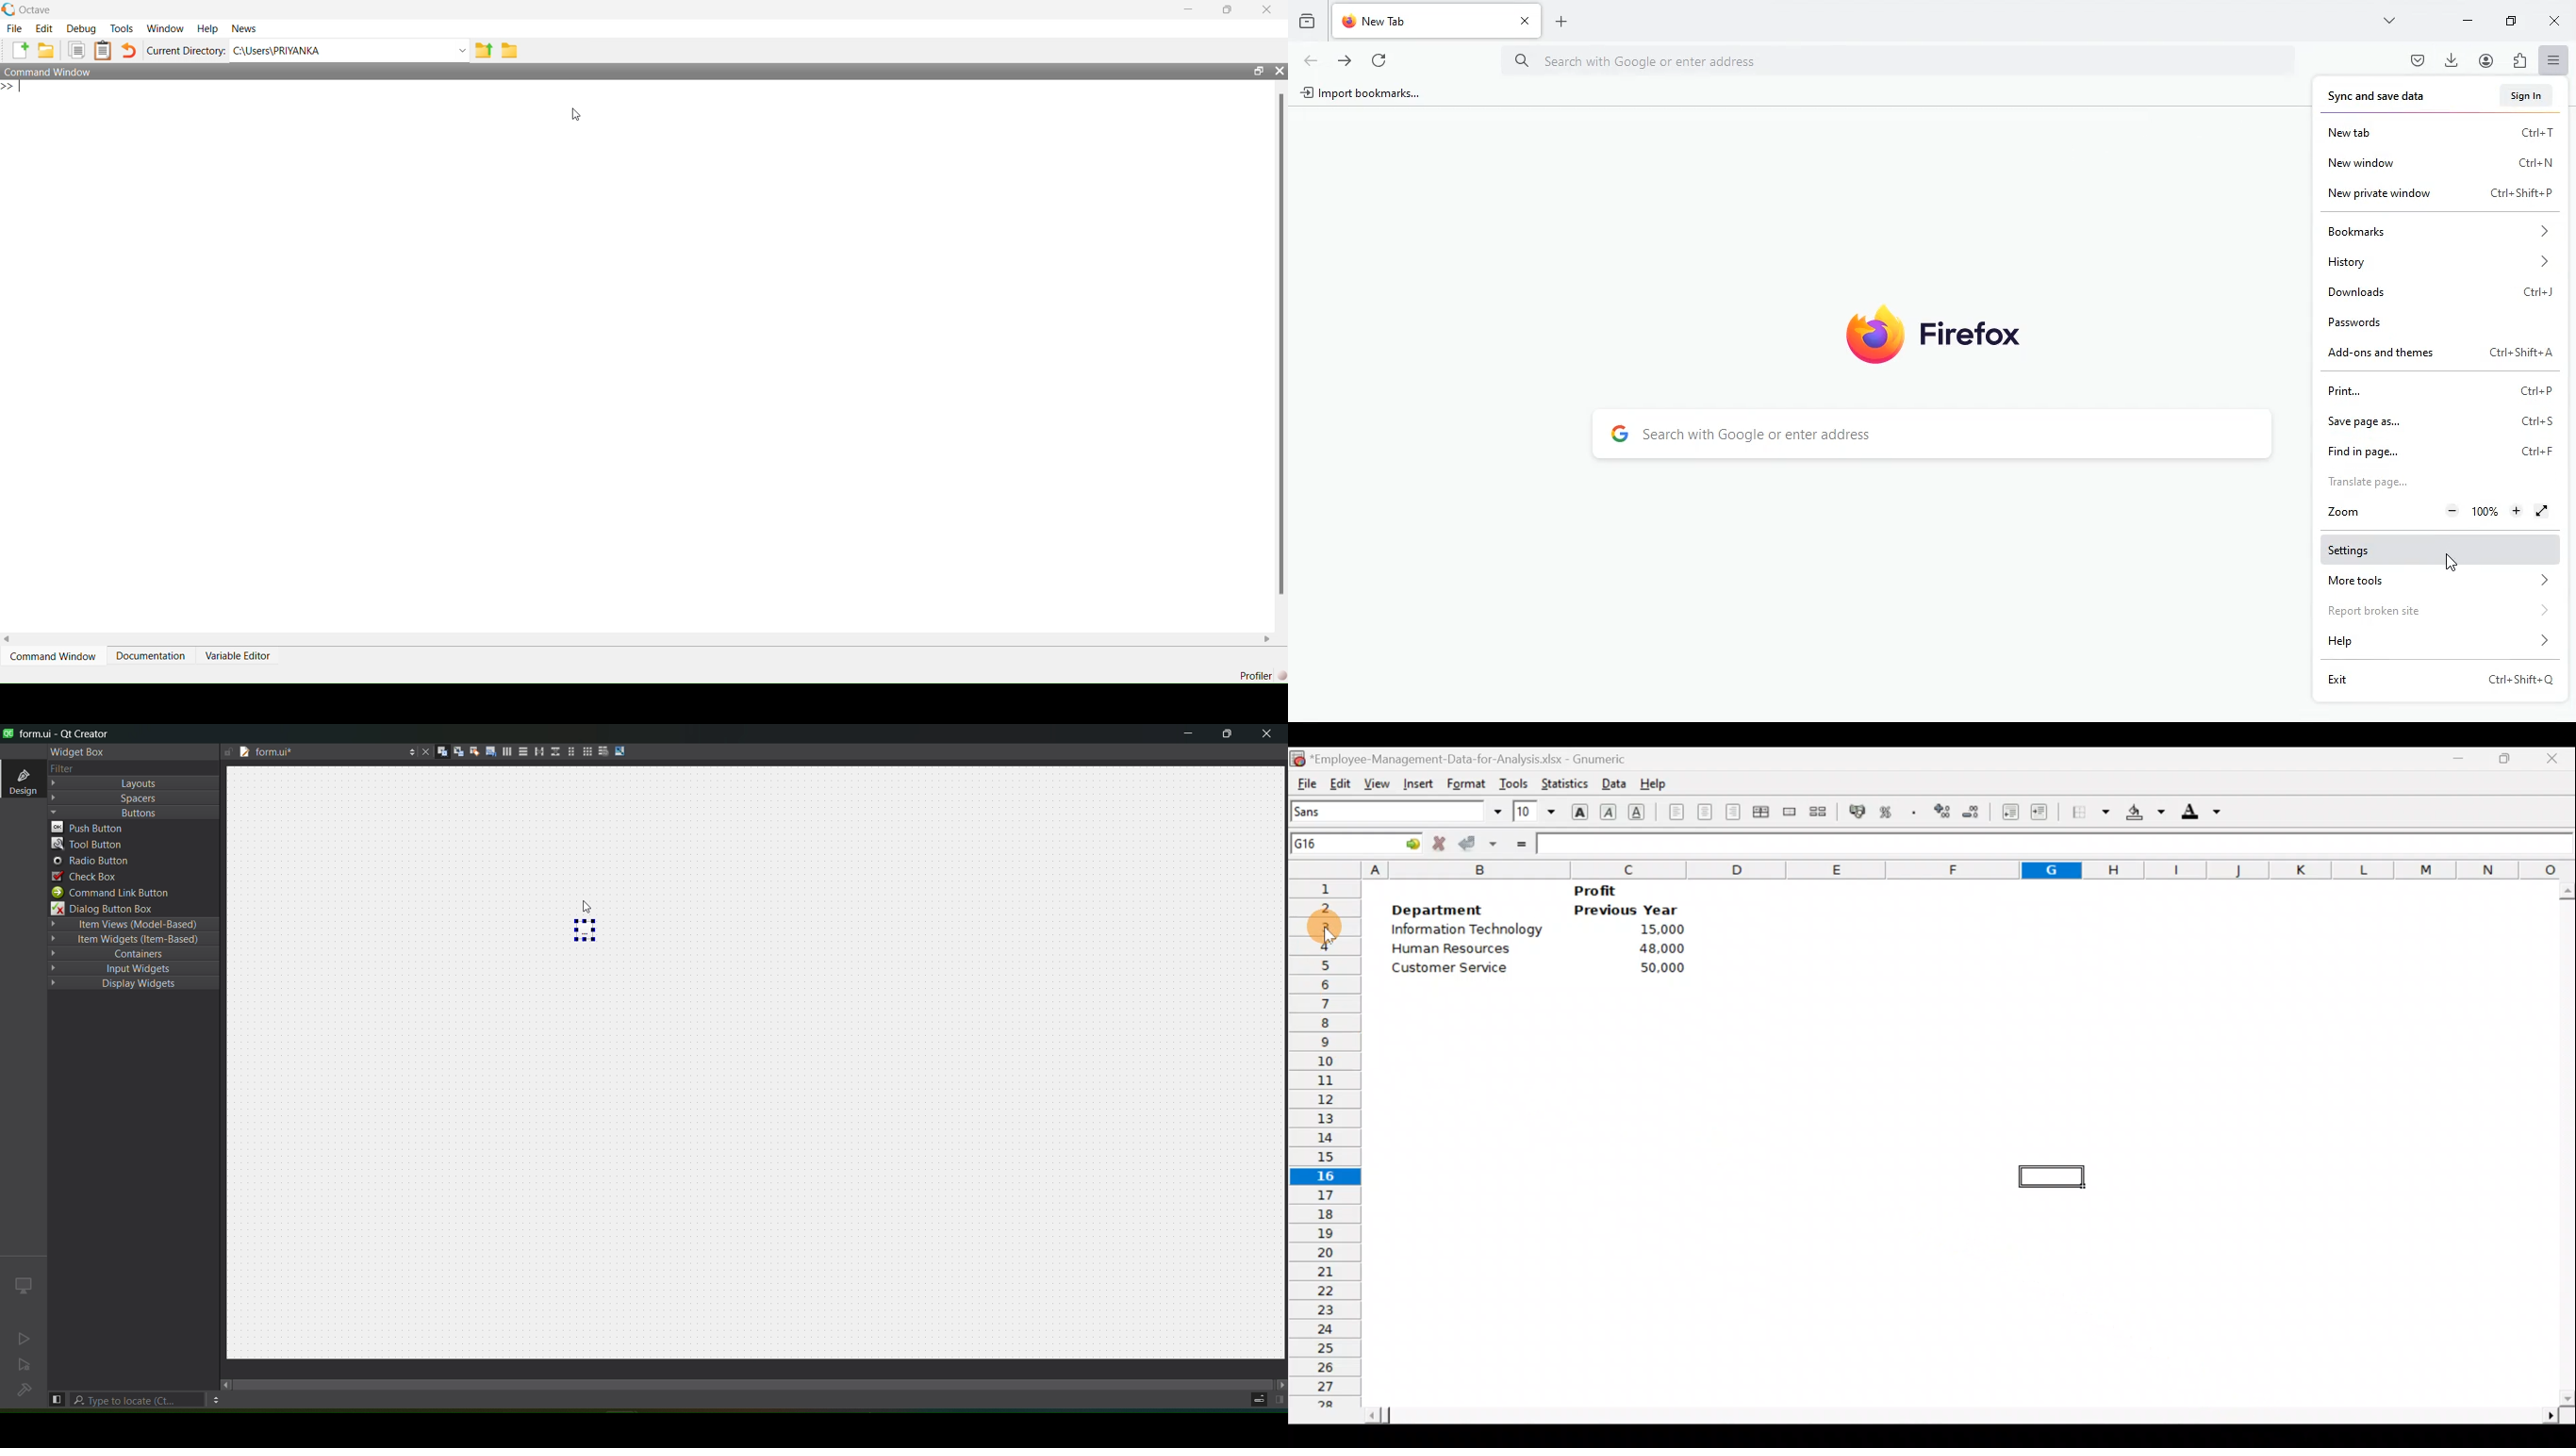 The image size is (2576, 1456). Describe the element at coordinates (2436, 261) in the screenshot. I see `history` at that location.